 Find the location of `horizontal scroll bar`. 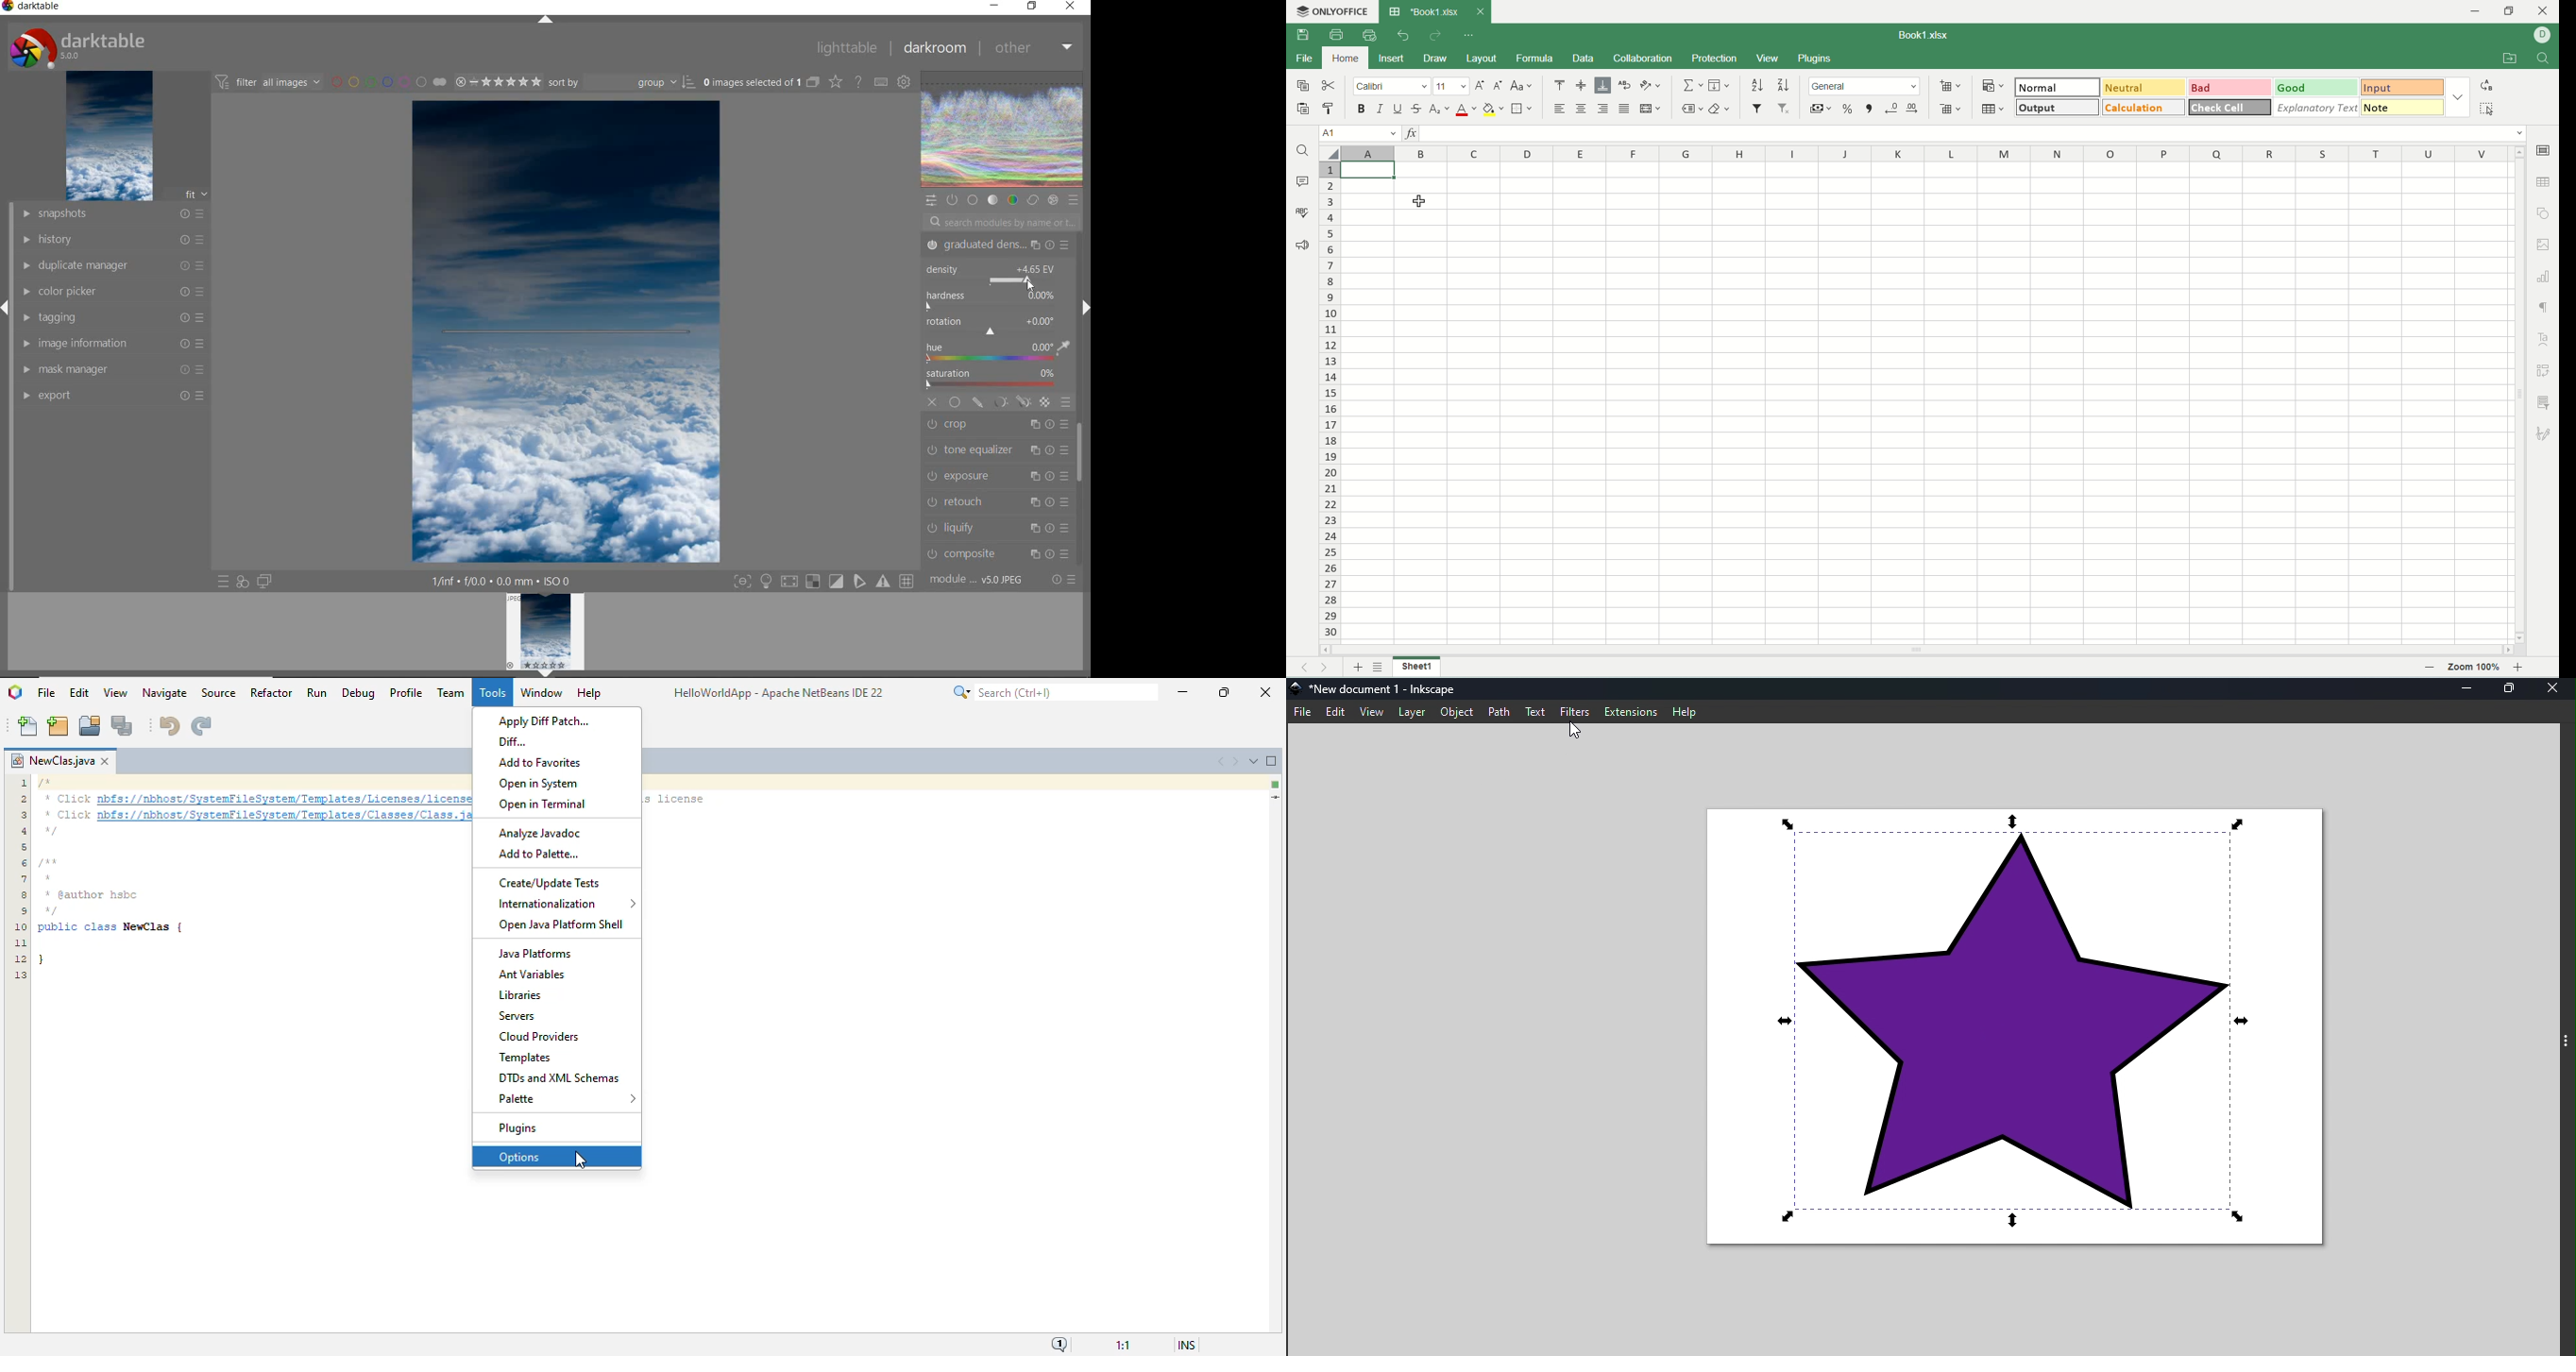

horizontal scroll bar is located at coordinates (1917, 649).